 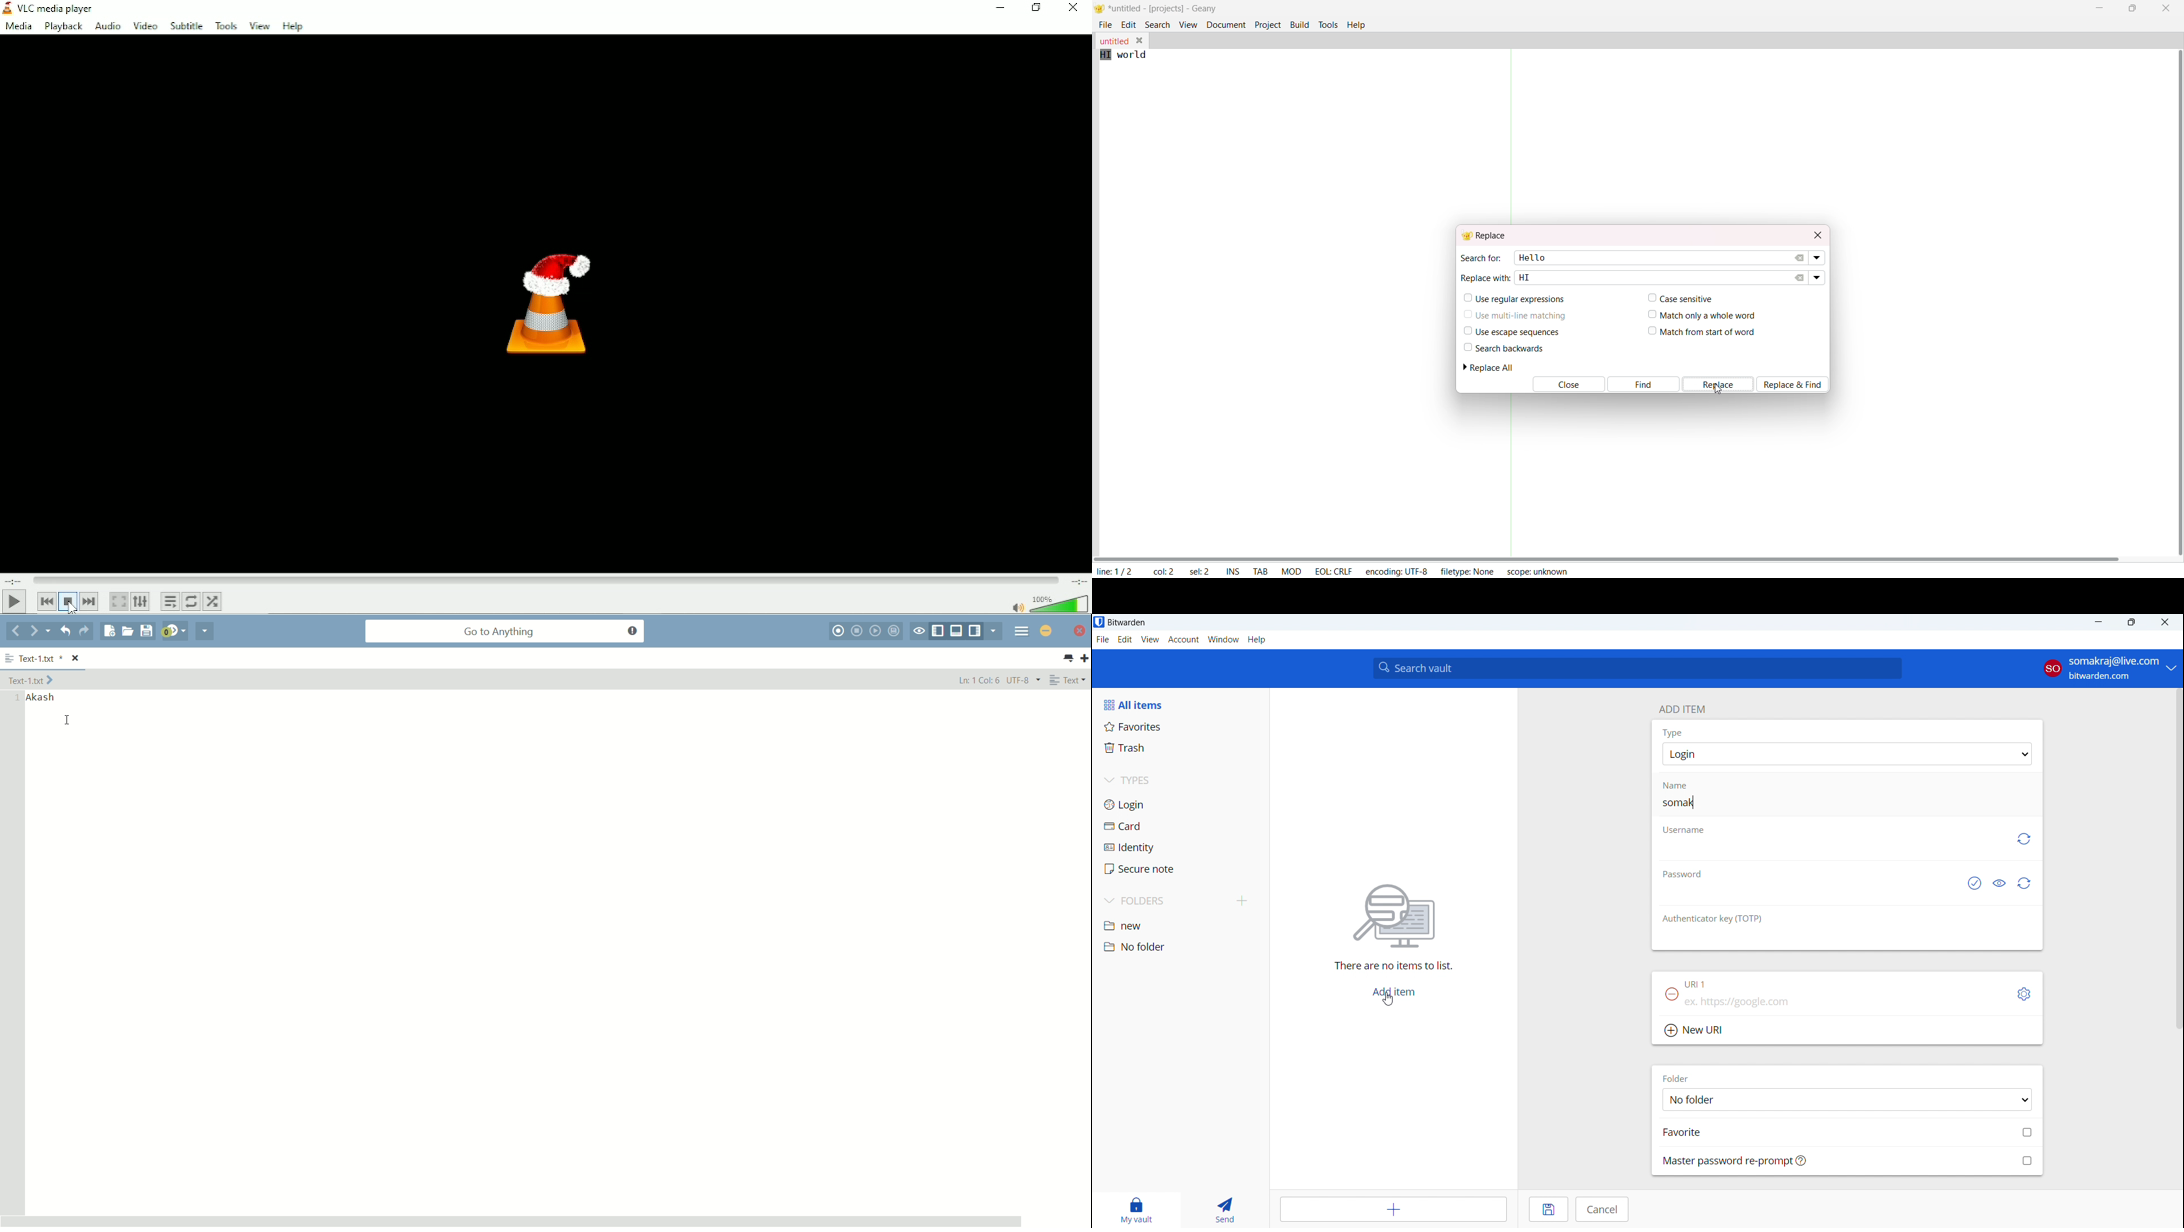 What do you see at coordinates (1359, 24) in the screenshot?
I see `help` at bounding box center [1359, 24].